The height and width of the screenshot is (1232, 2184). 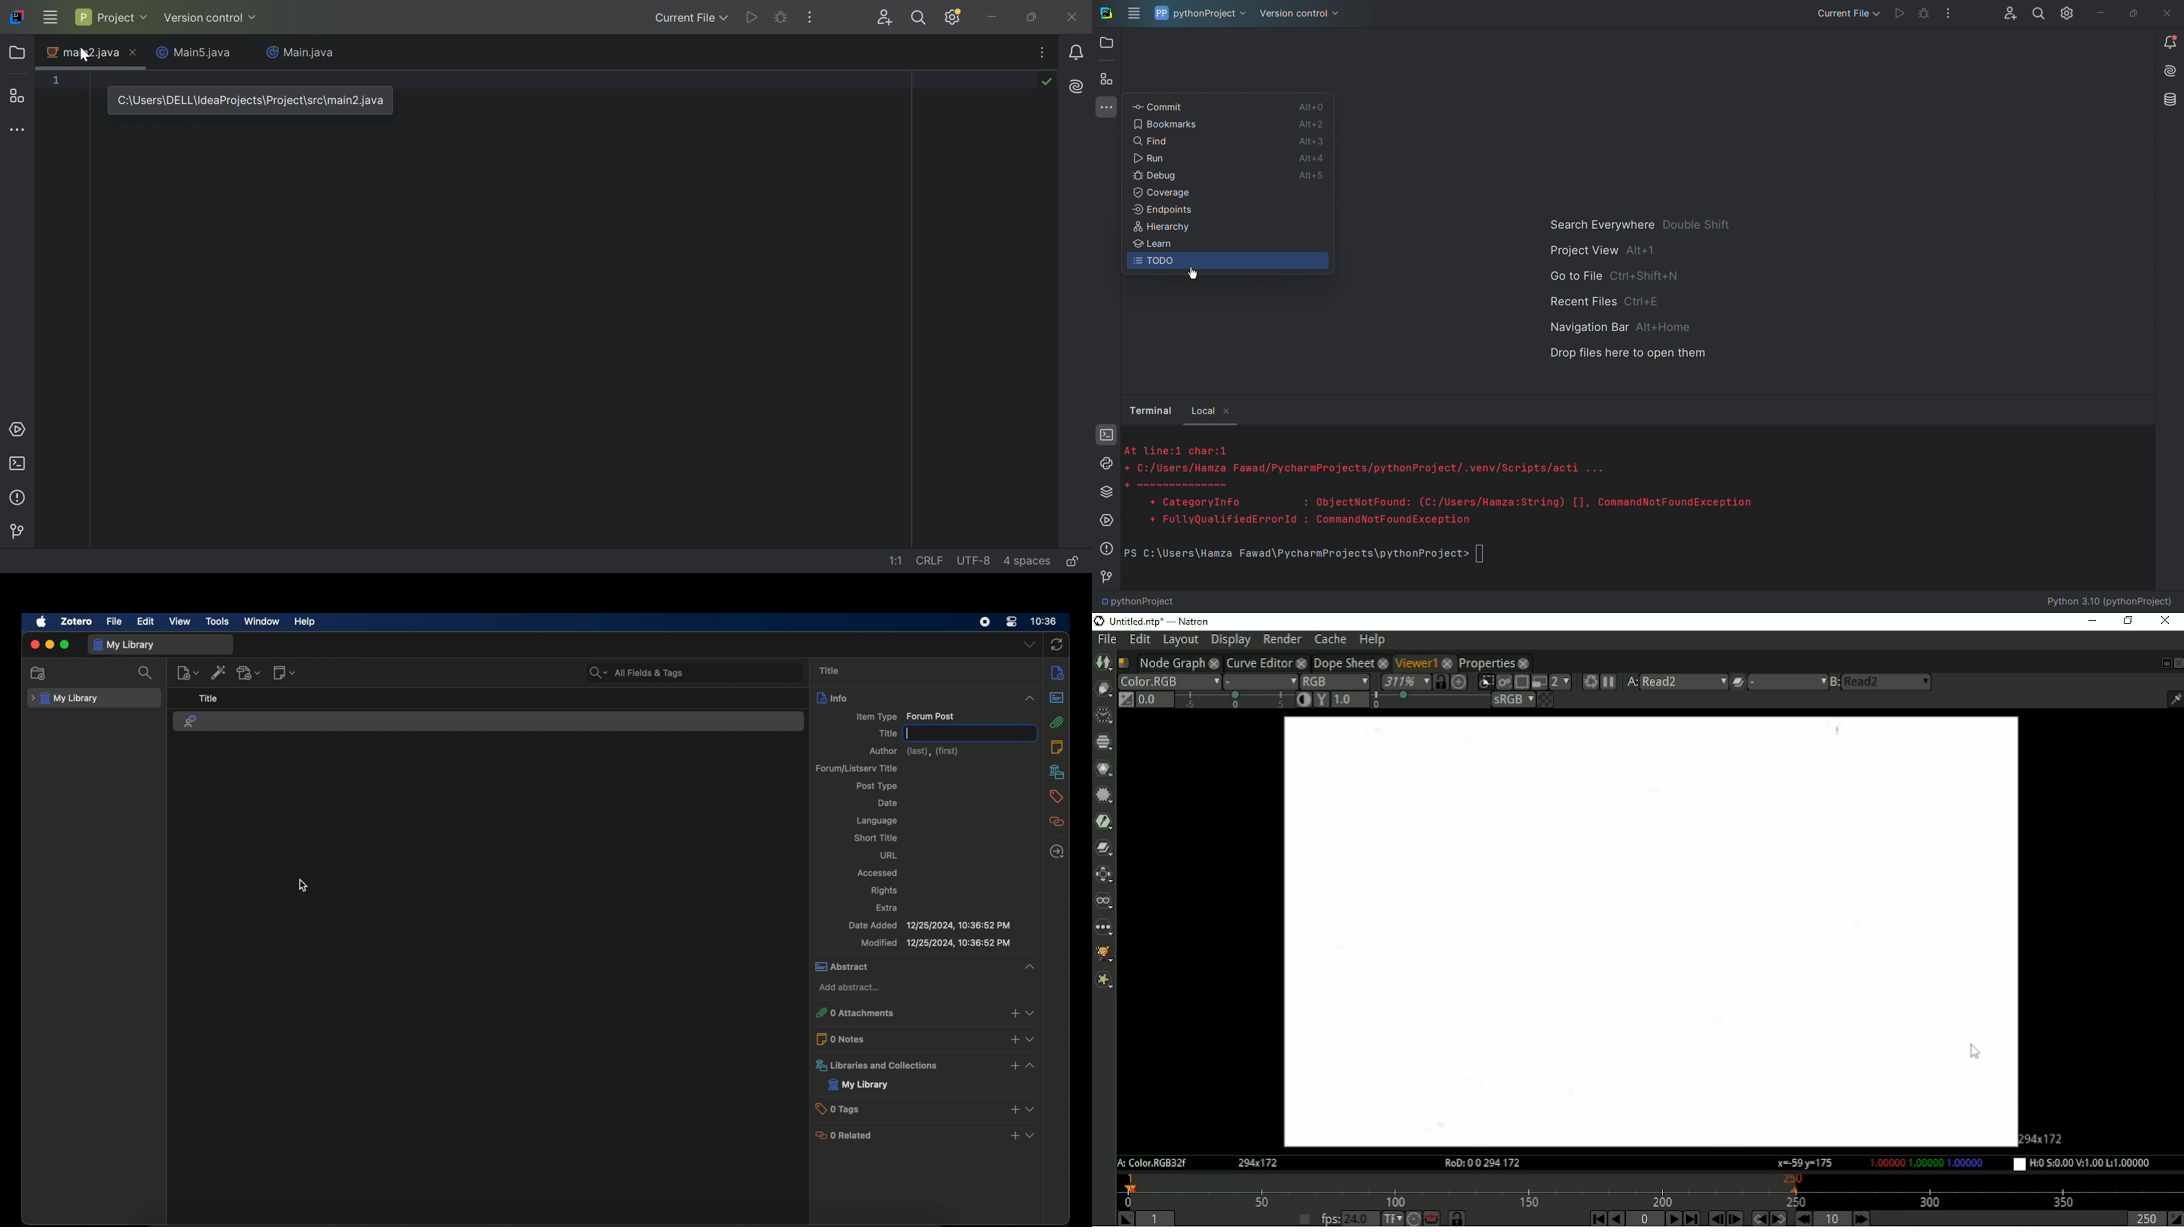 I want to click on minimize, so click(x=49, y=645).